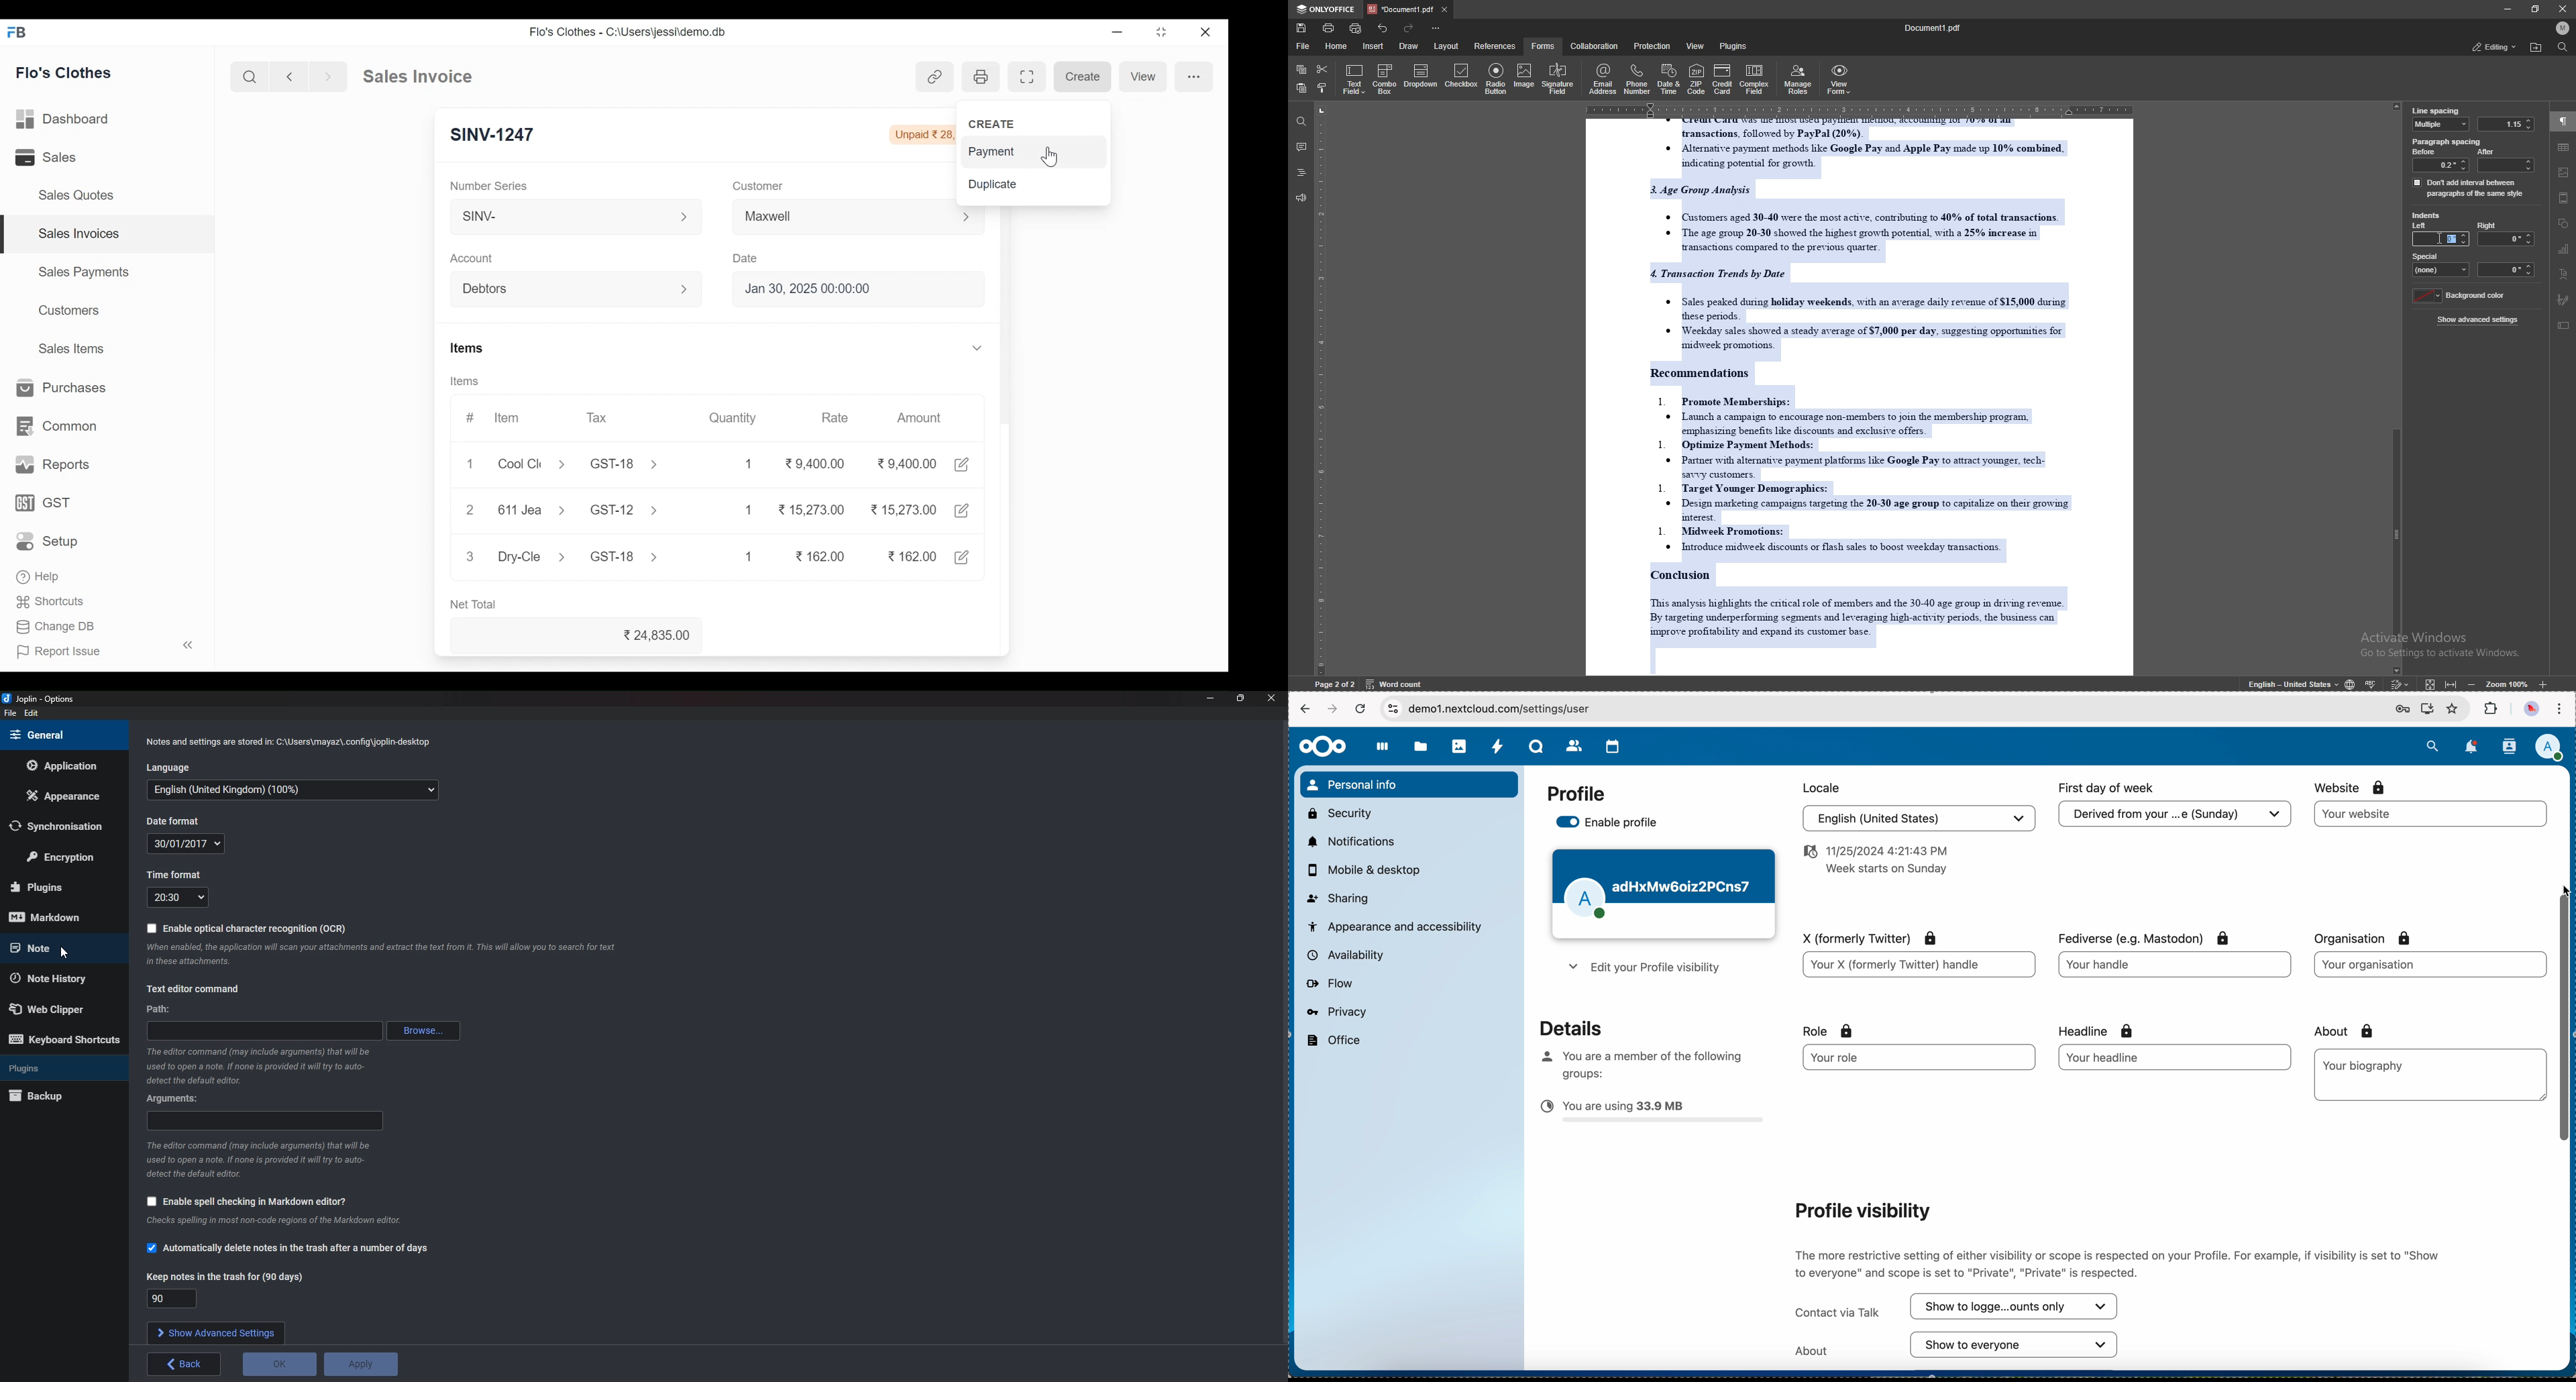 The height and width of the screenshot is (1400, 2576). I want to click on left indent, so click(2420, 227).